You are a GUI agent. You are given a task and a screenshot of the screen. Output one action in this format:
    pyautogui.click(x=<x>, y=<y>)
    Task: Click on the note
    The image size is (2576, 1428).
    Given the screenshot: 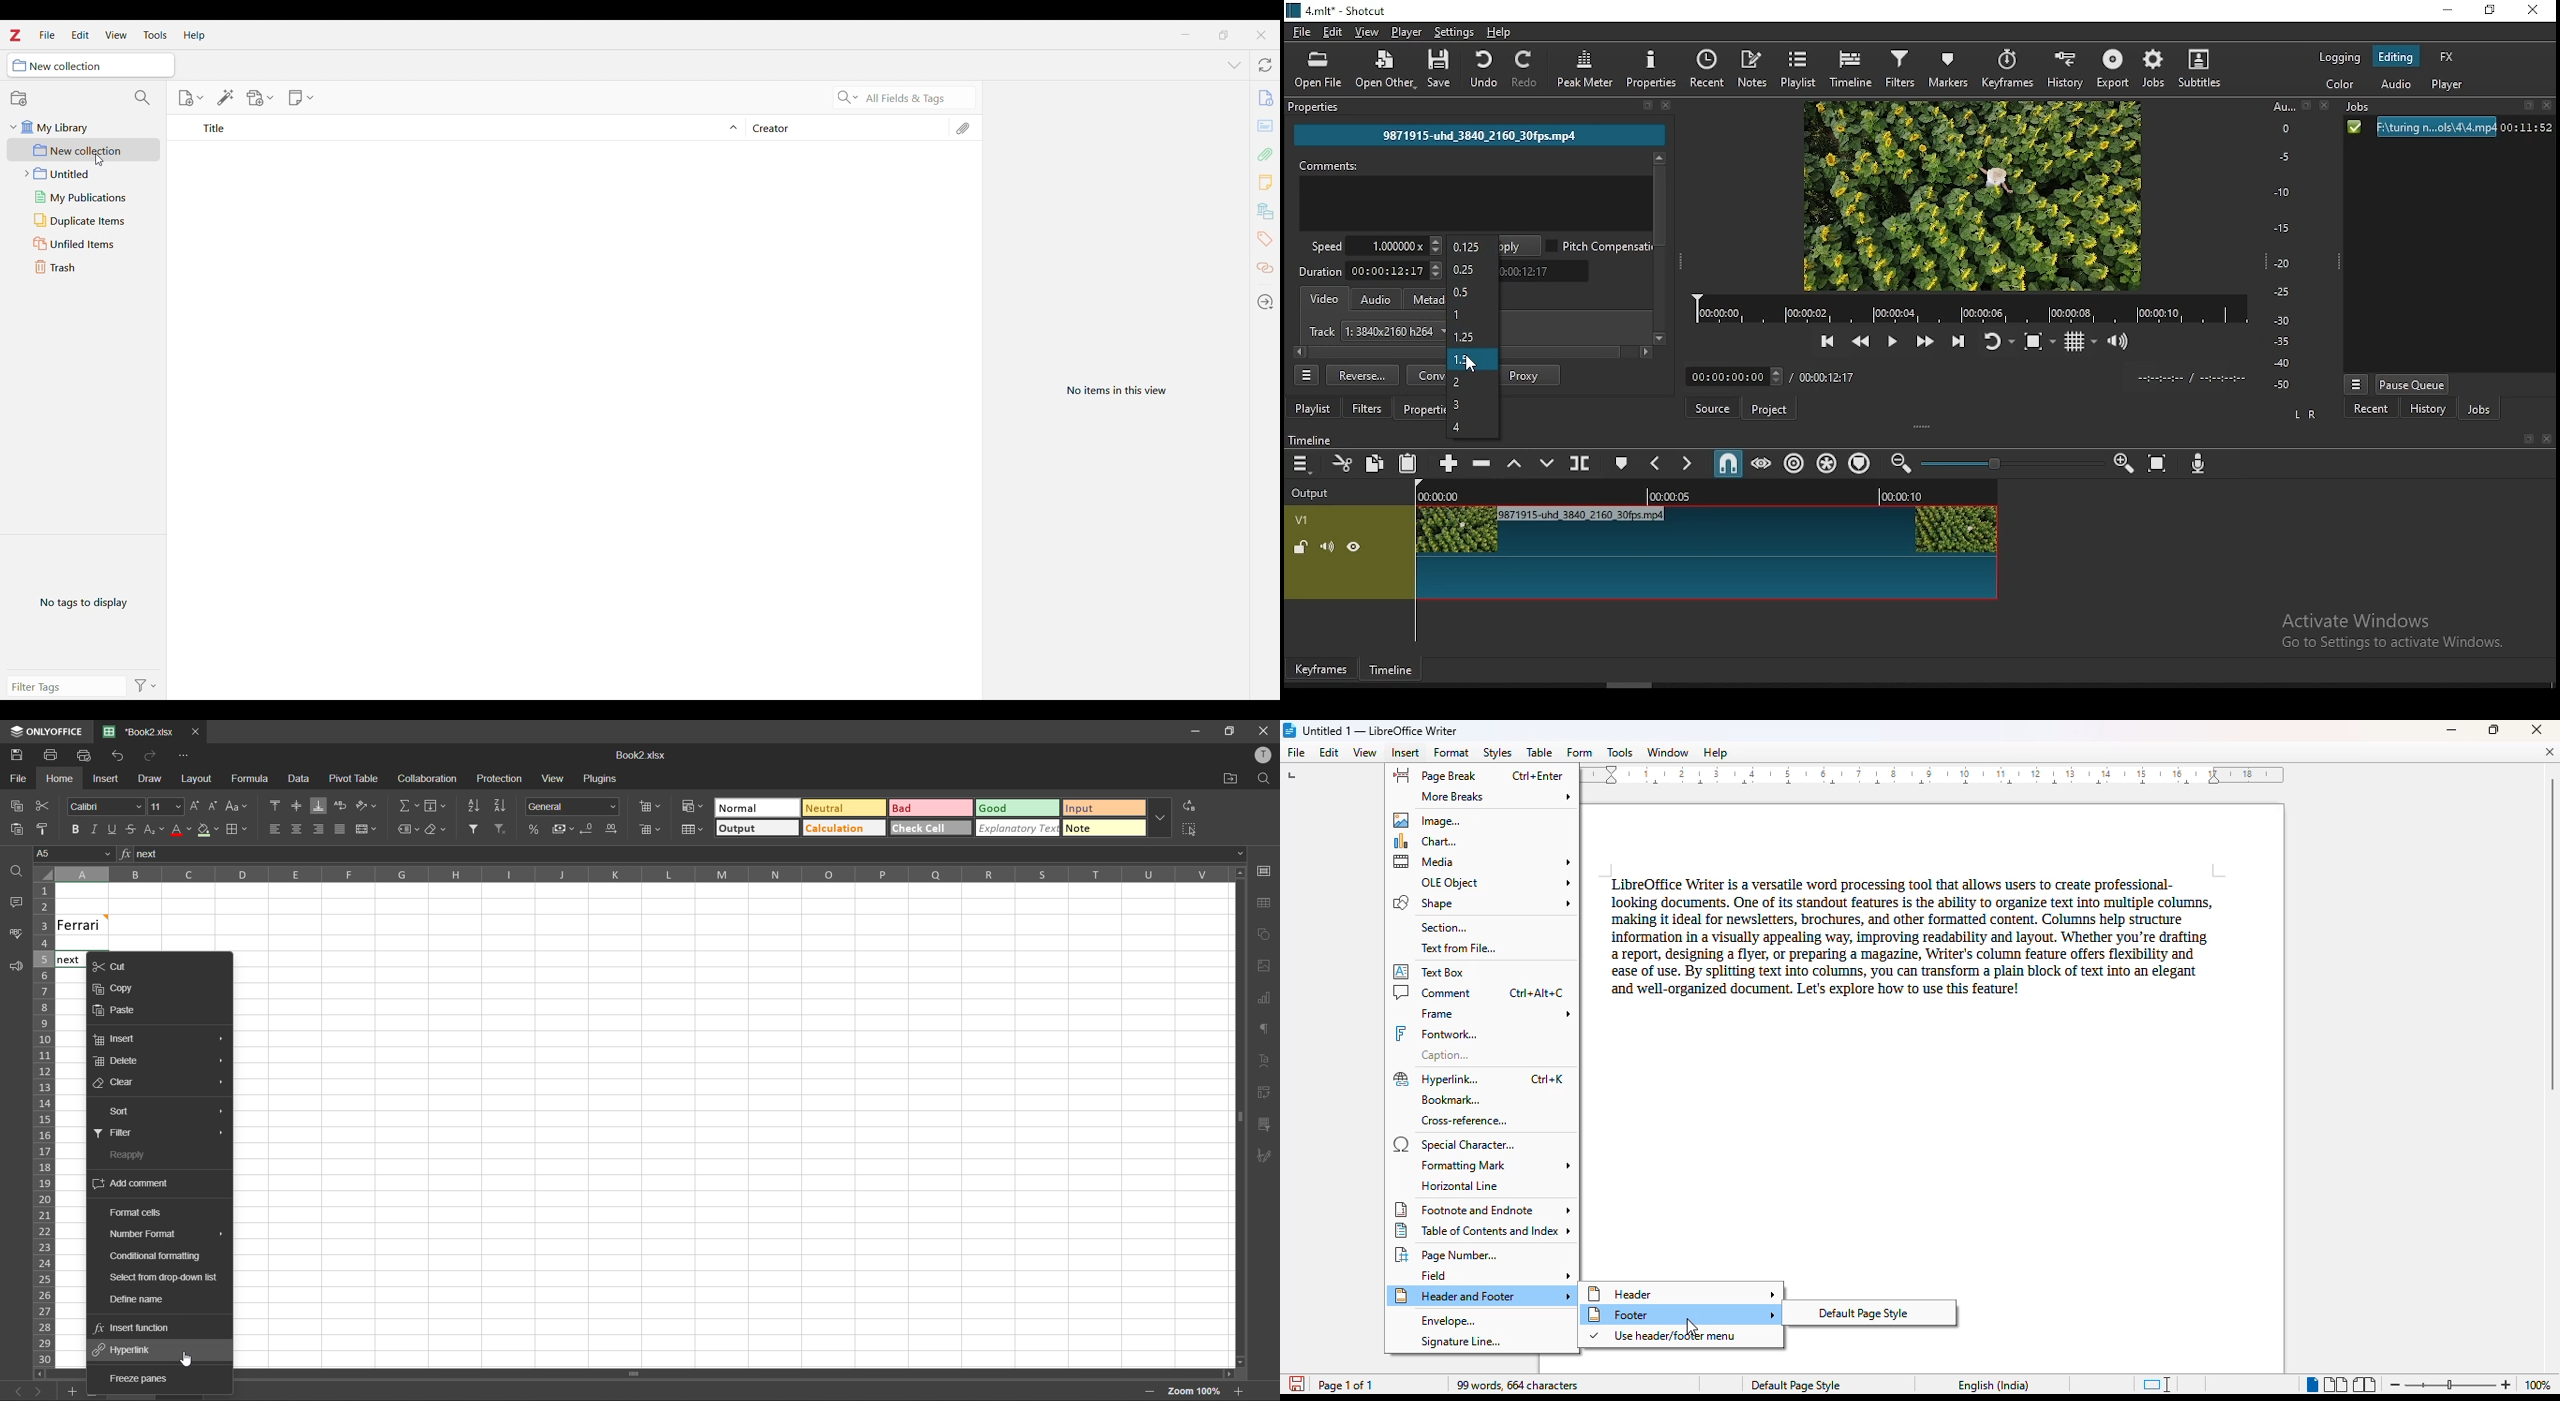 What is the action you would take?
    pyautogui.click(x=1096, y=830)
    